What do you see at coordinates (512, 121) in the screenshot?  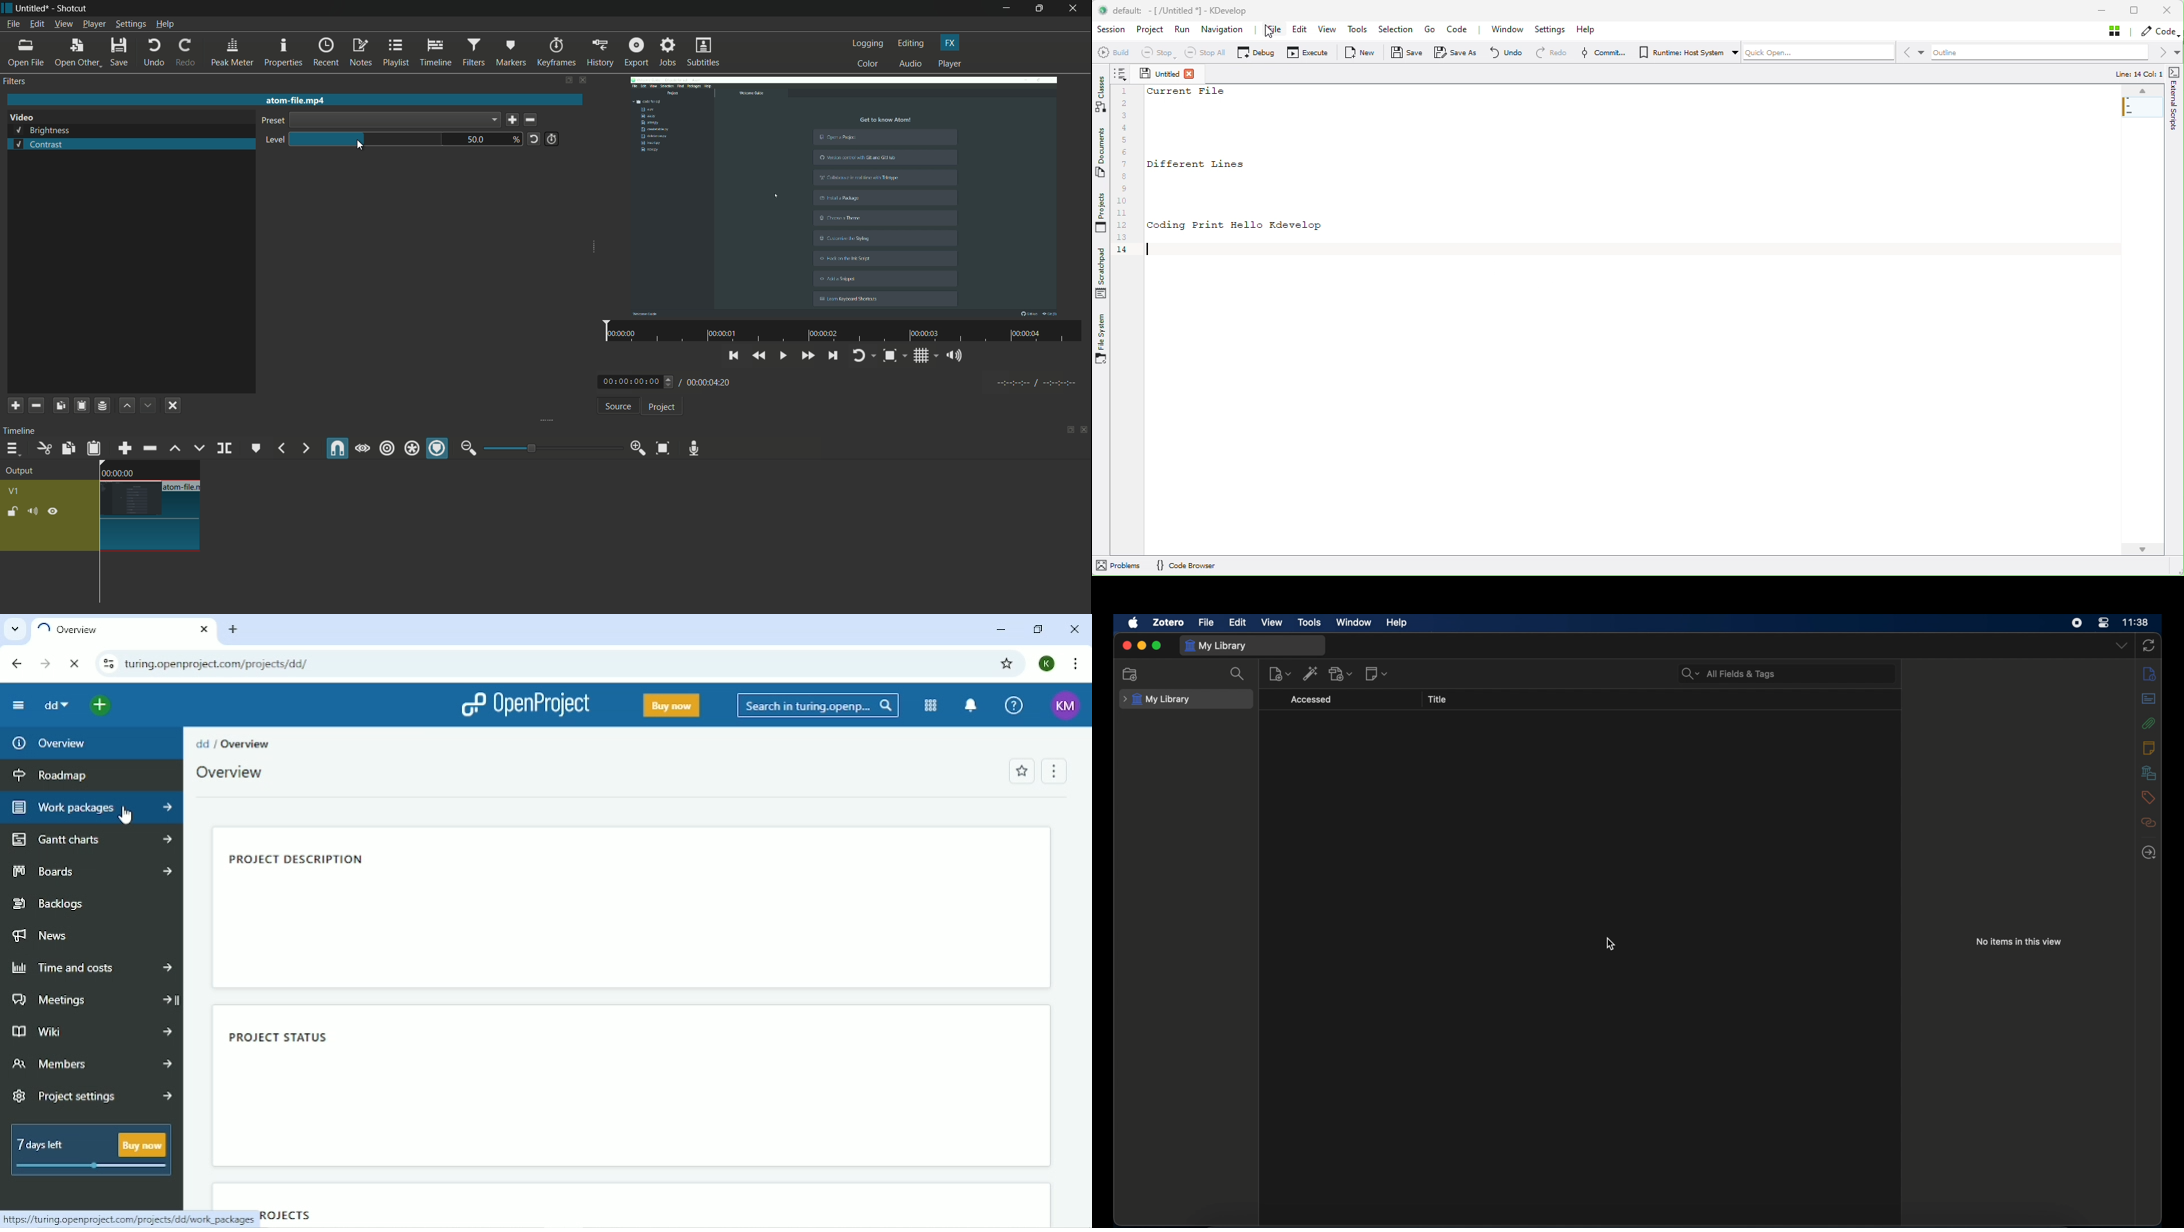 I see `save` at bounding box center [512, 121].